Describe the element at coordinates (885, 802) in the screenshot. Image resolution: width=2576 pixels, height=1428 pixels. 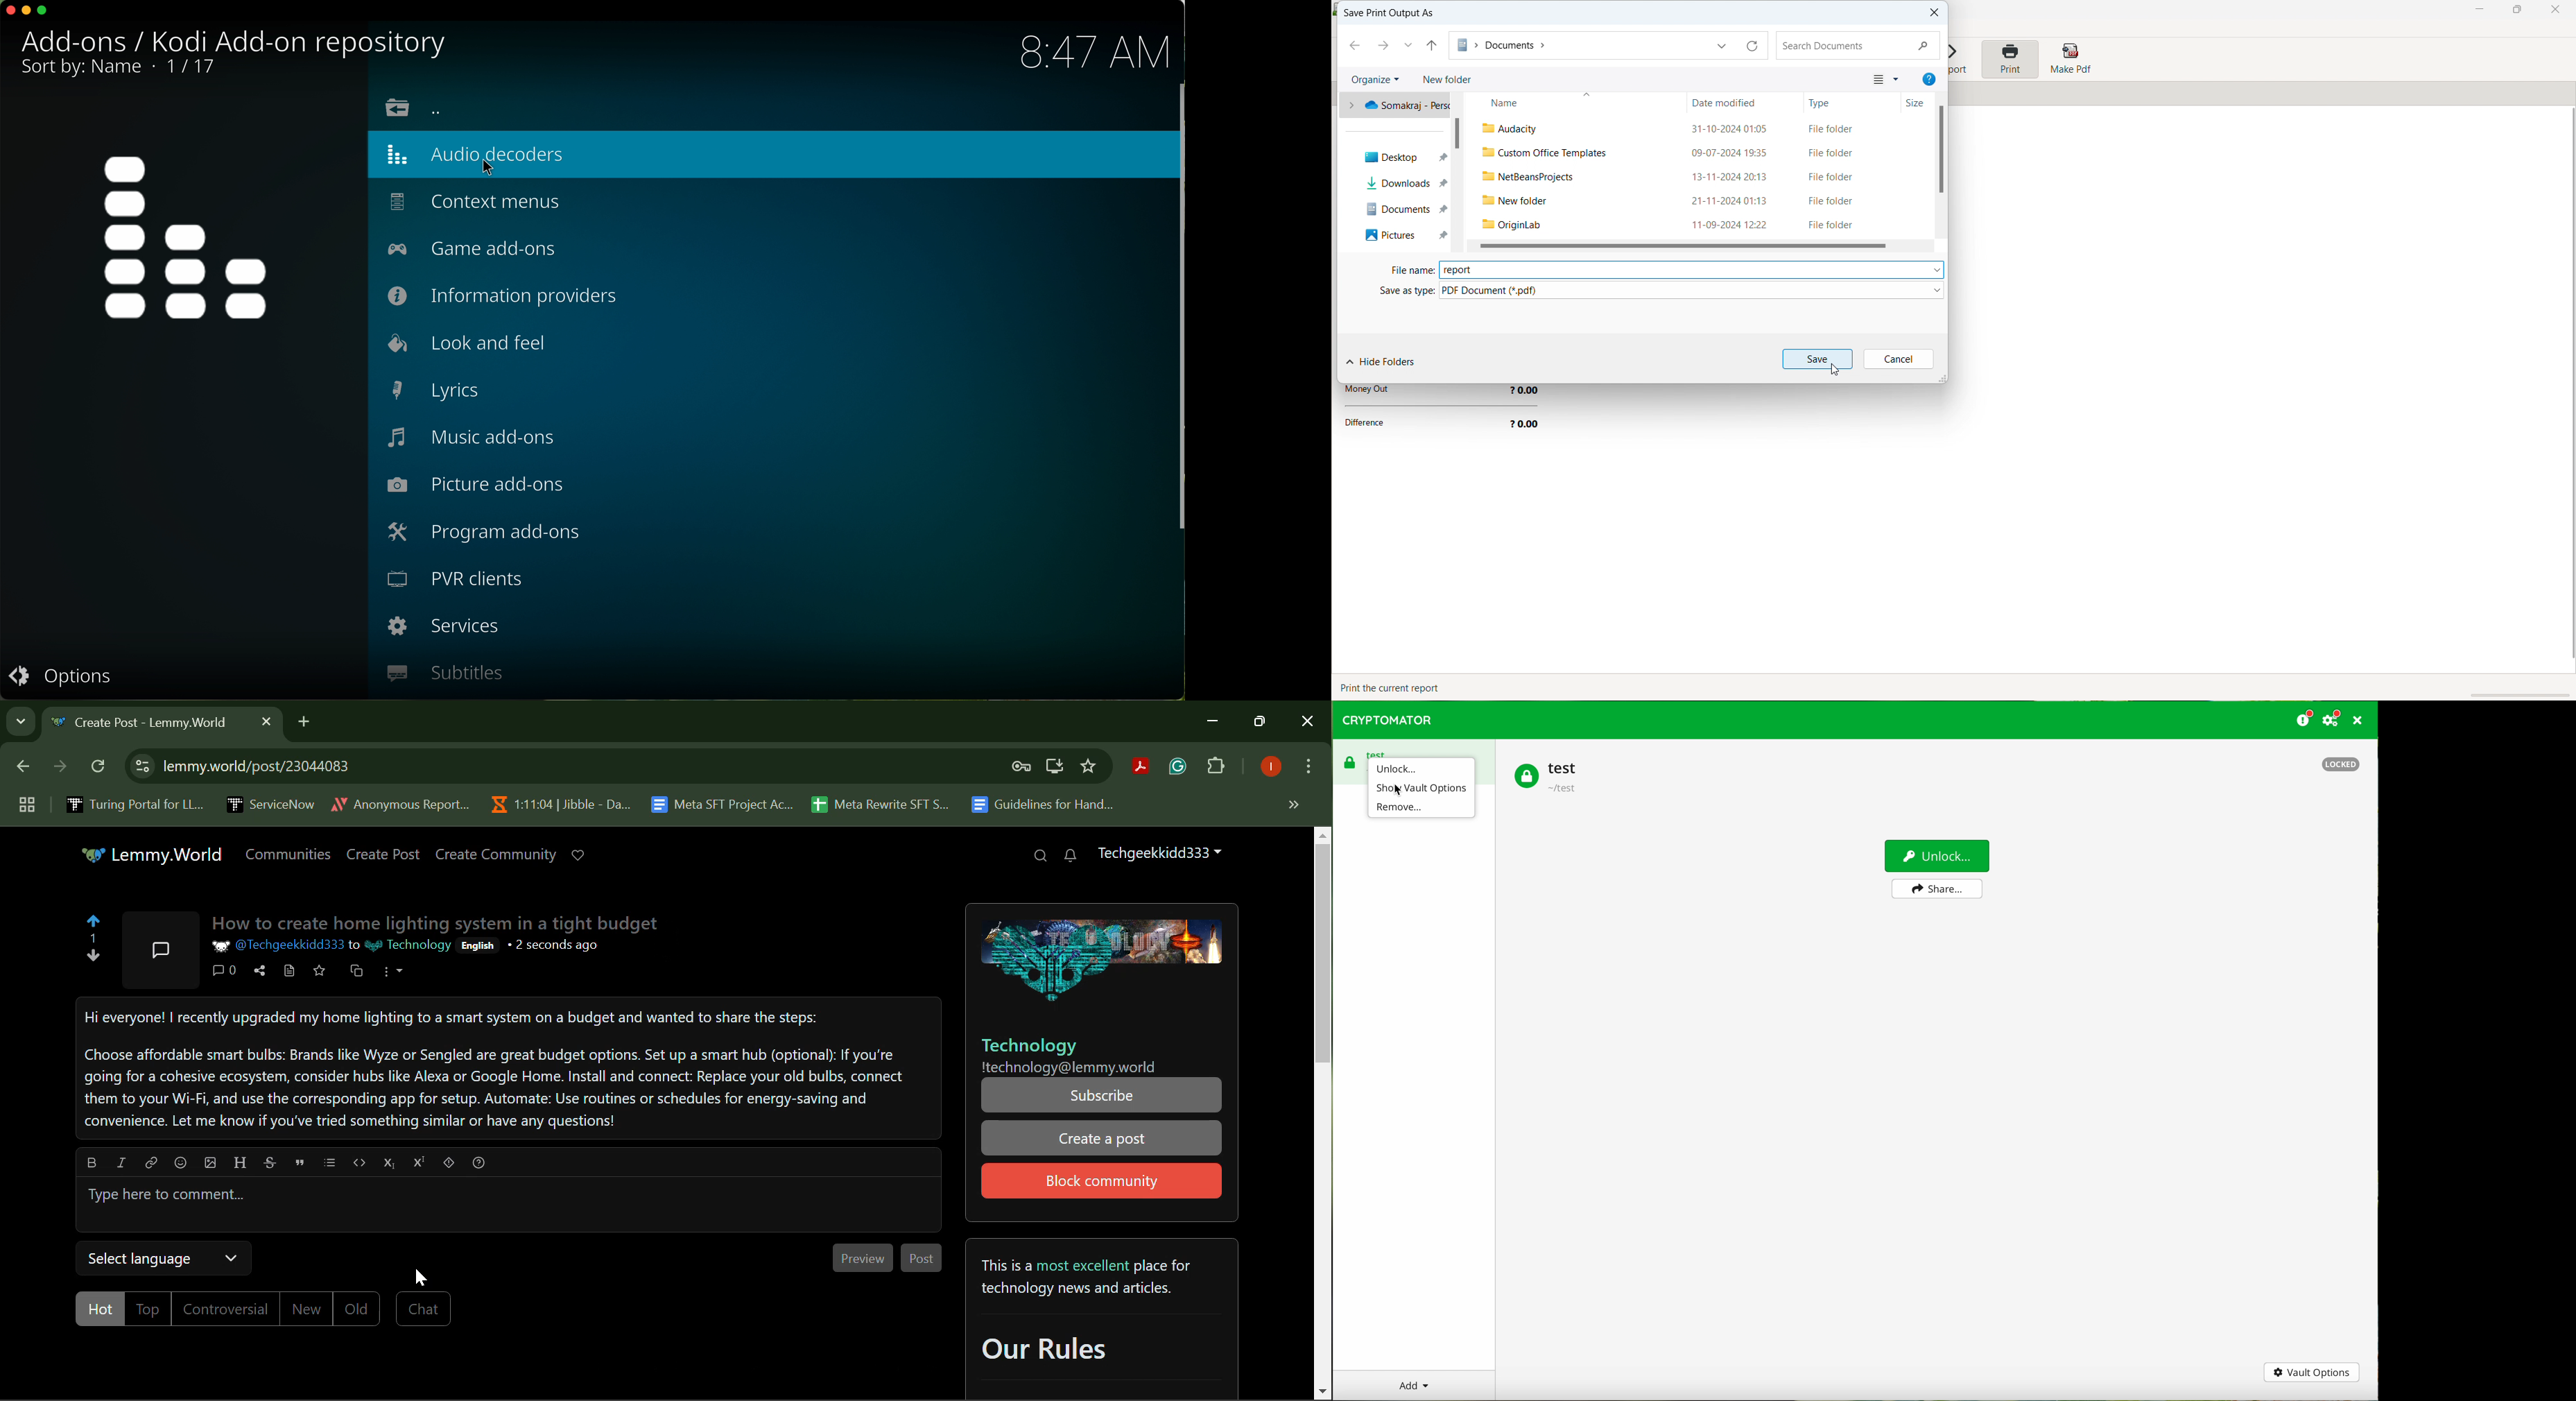
I see `Meta Rewrite SFT` at that location.